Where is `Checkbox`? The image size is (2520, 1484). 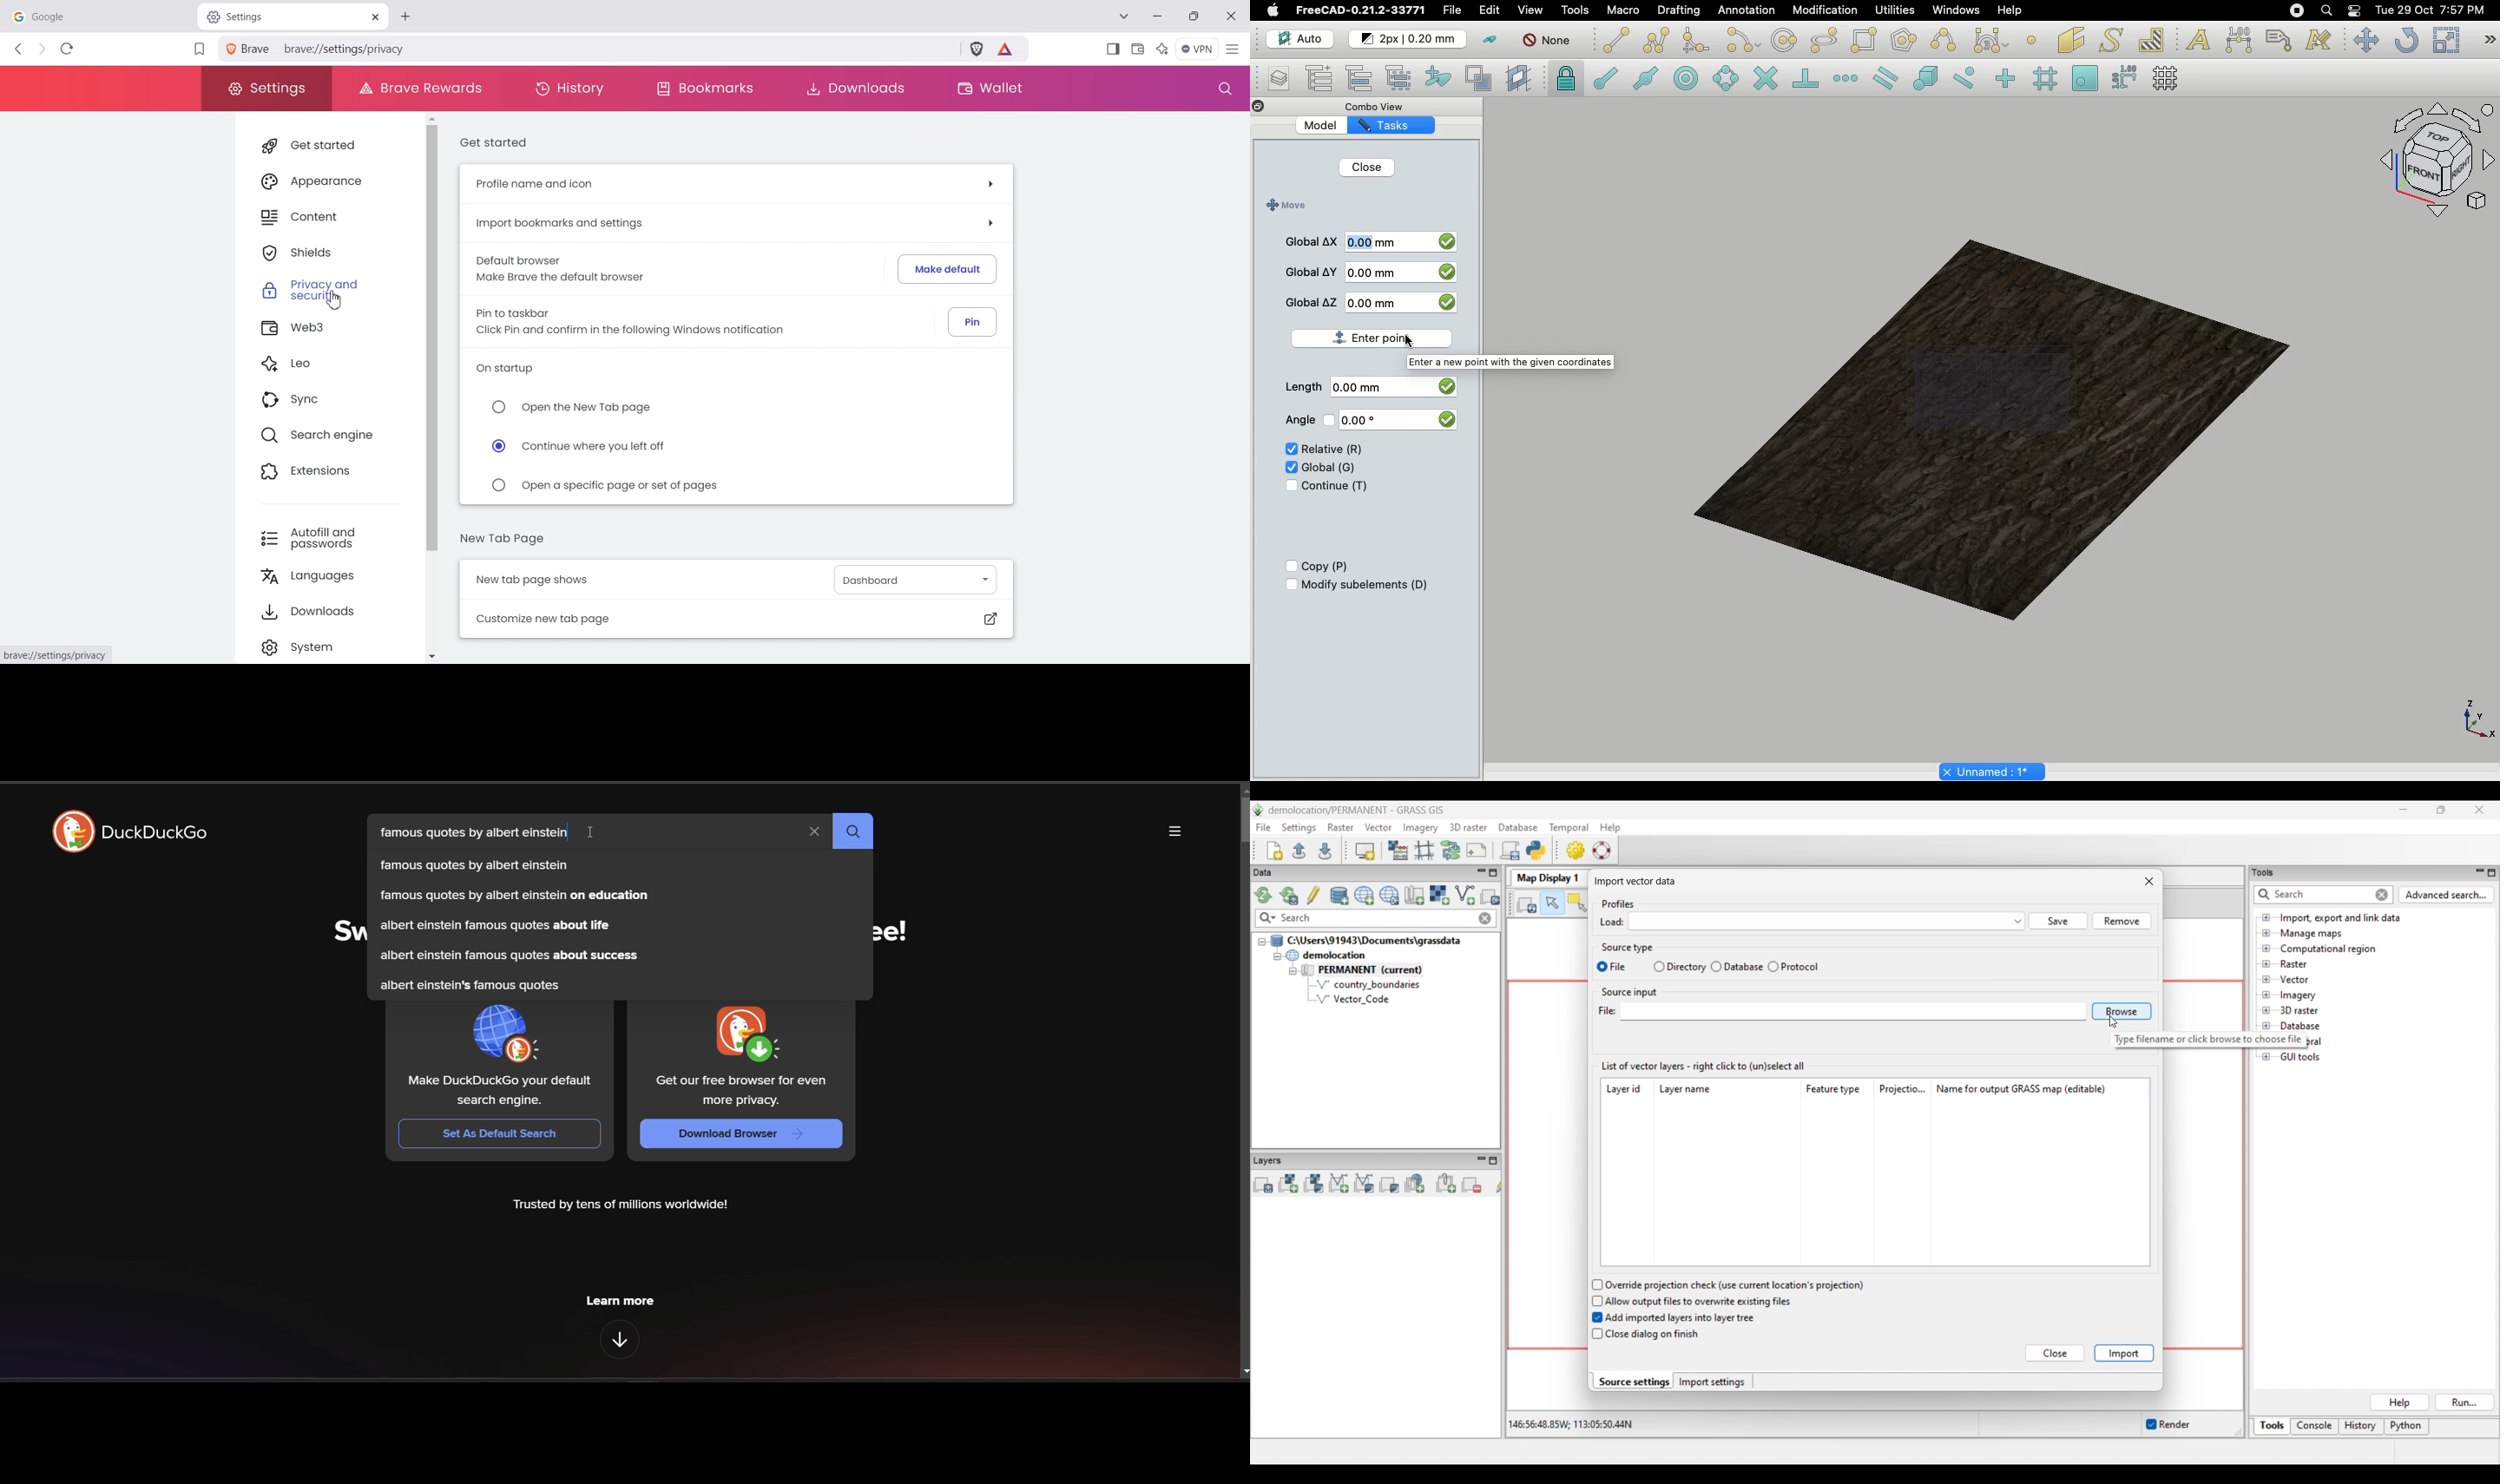 Checkbox is located at coordinates (1289, 585).